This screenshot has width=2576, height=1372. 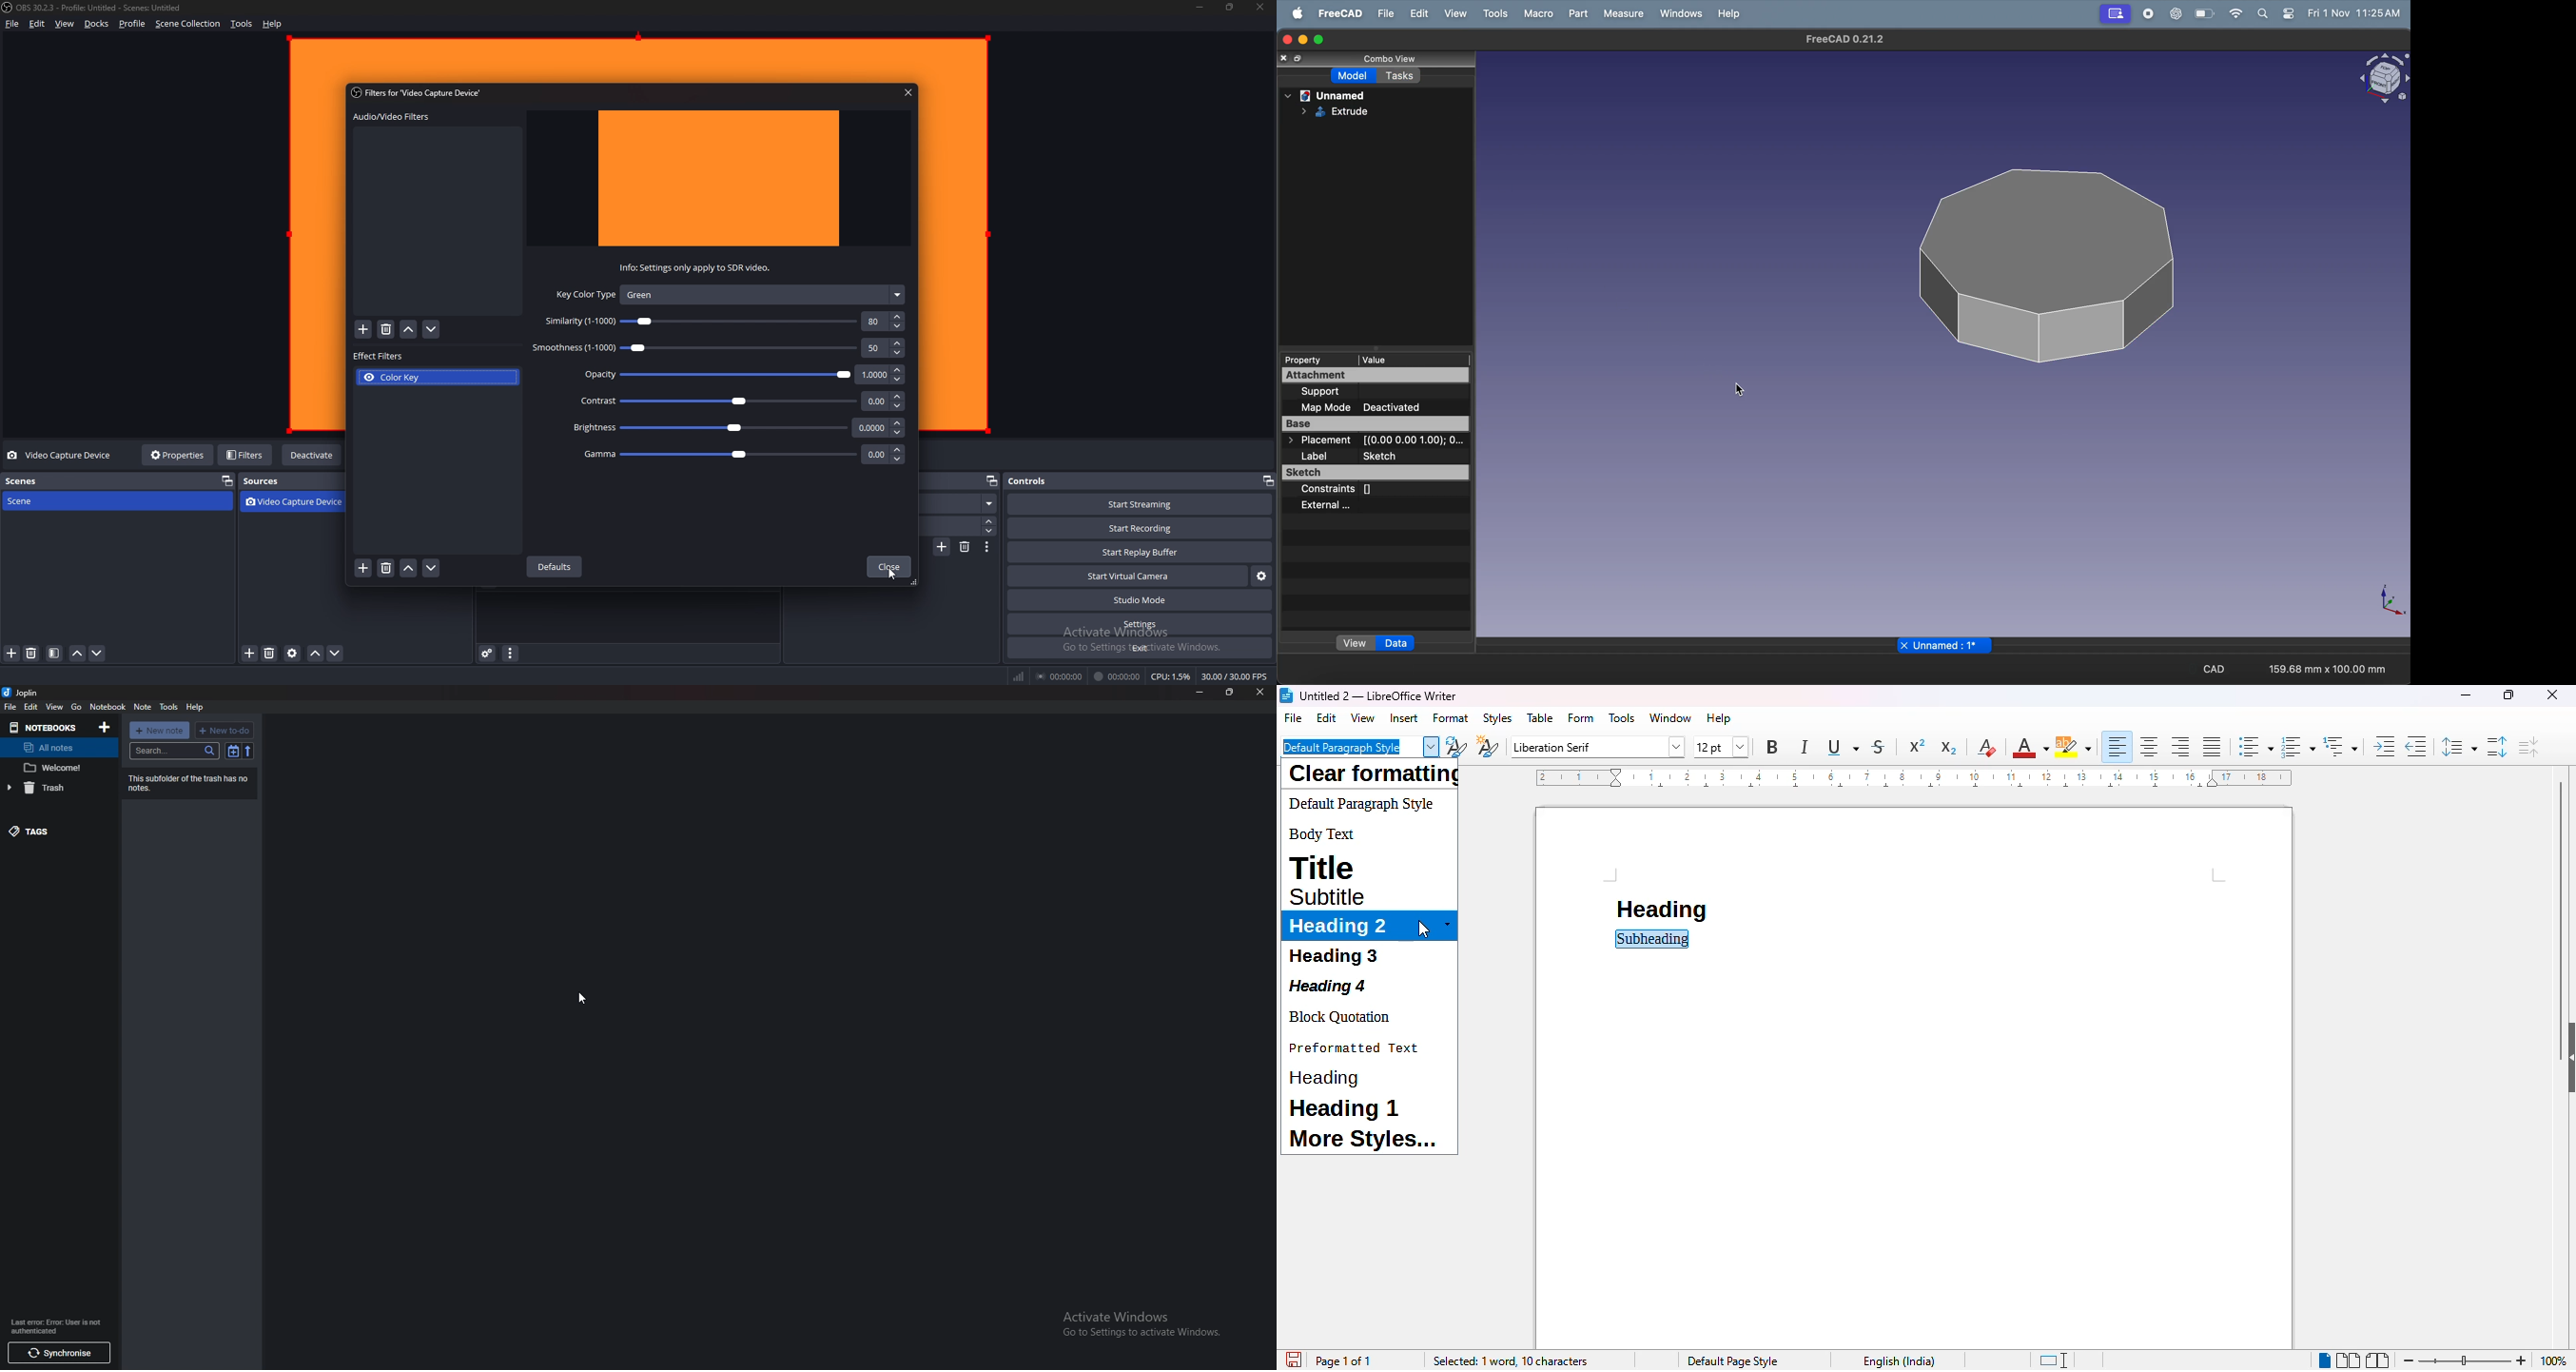 I want to click on sources, so click(x=272, y=481).